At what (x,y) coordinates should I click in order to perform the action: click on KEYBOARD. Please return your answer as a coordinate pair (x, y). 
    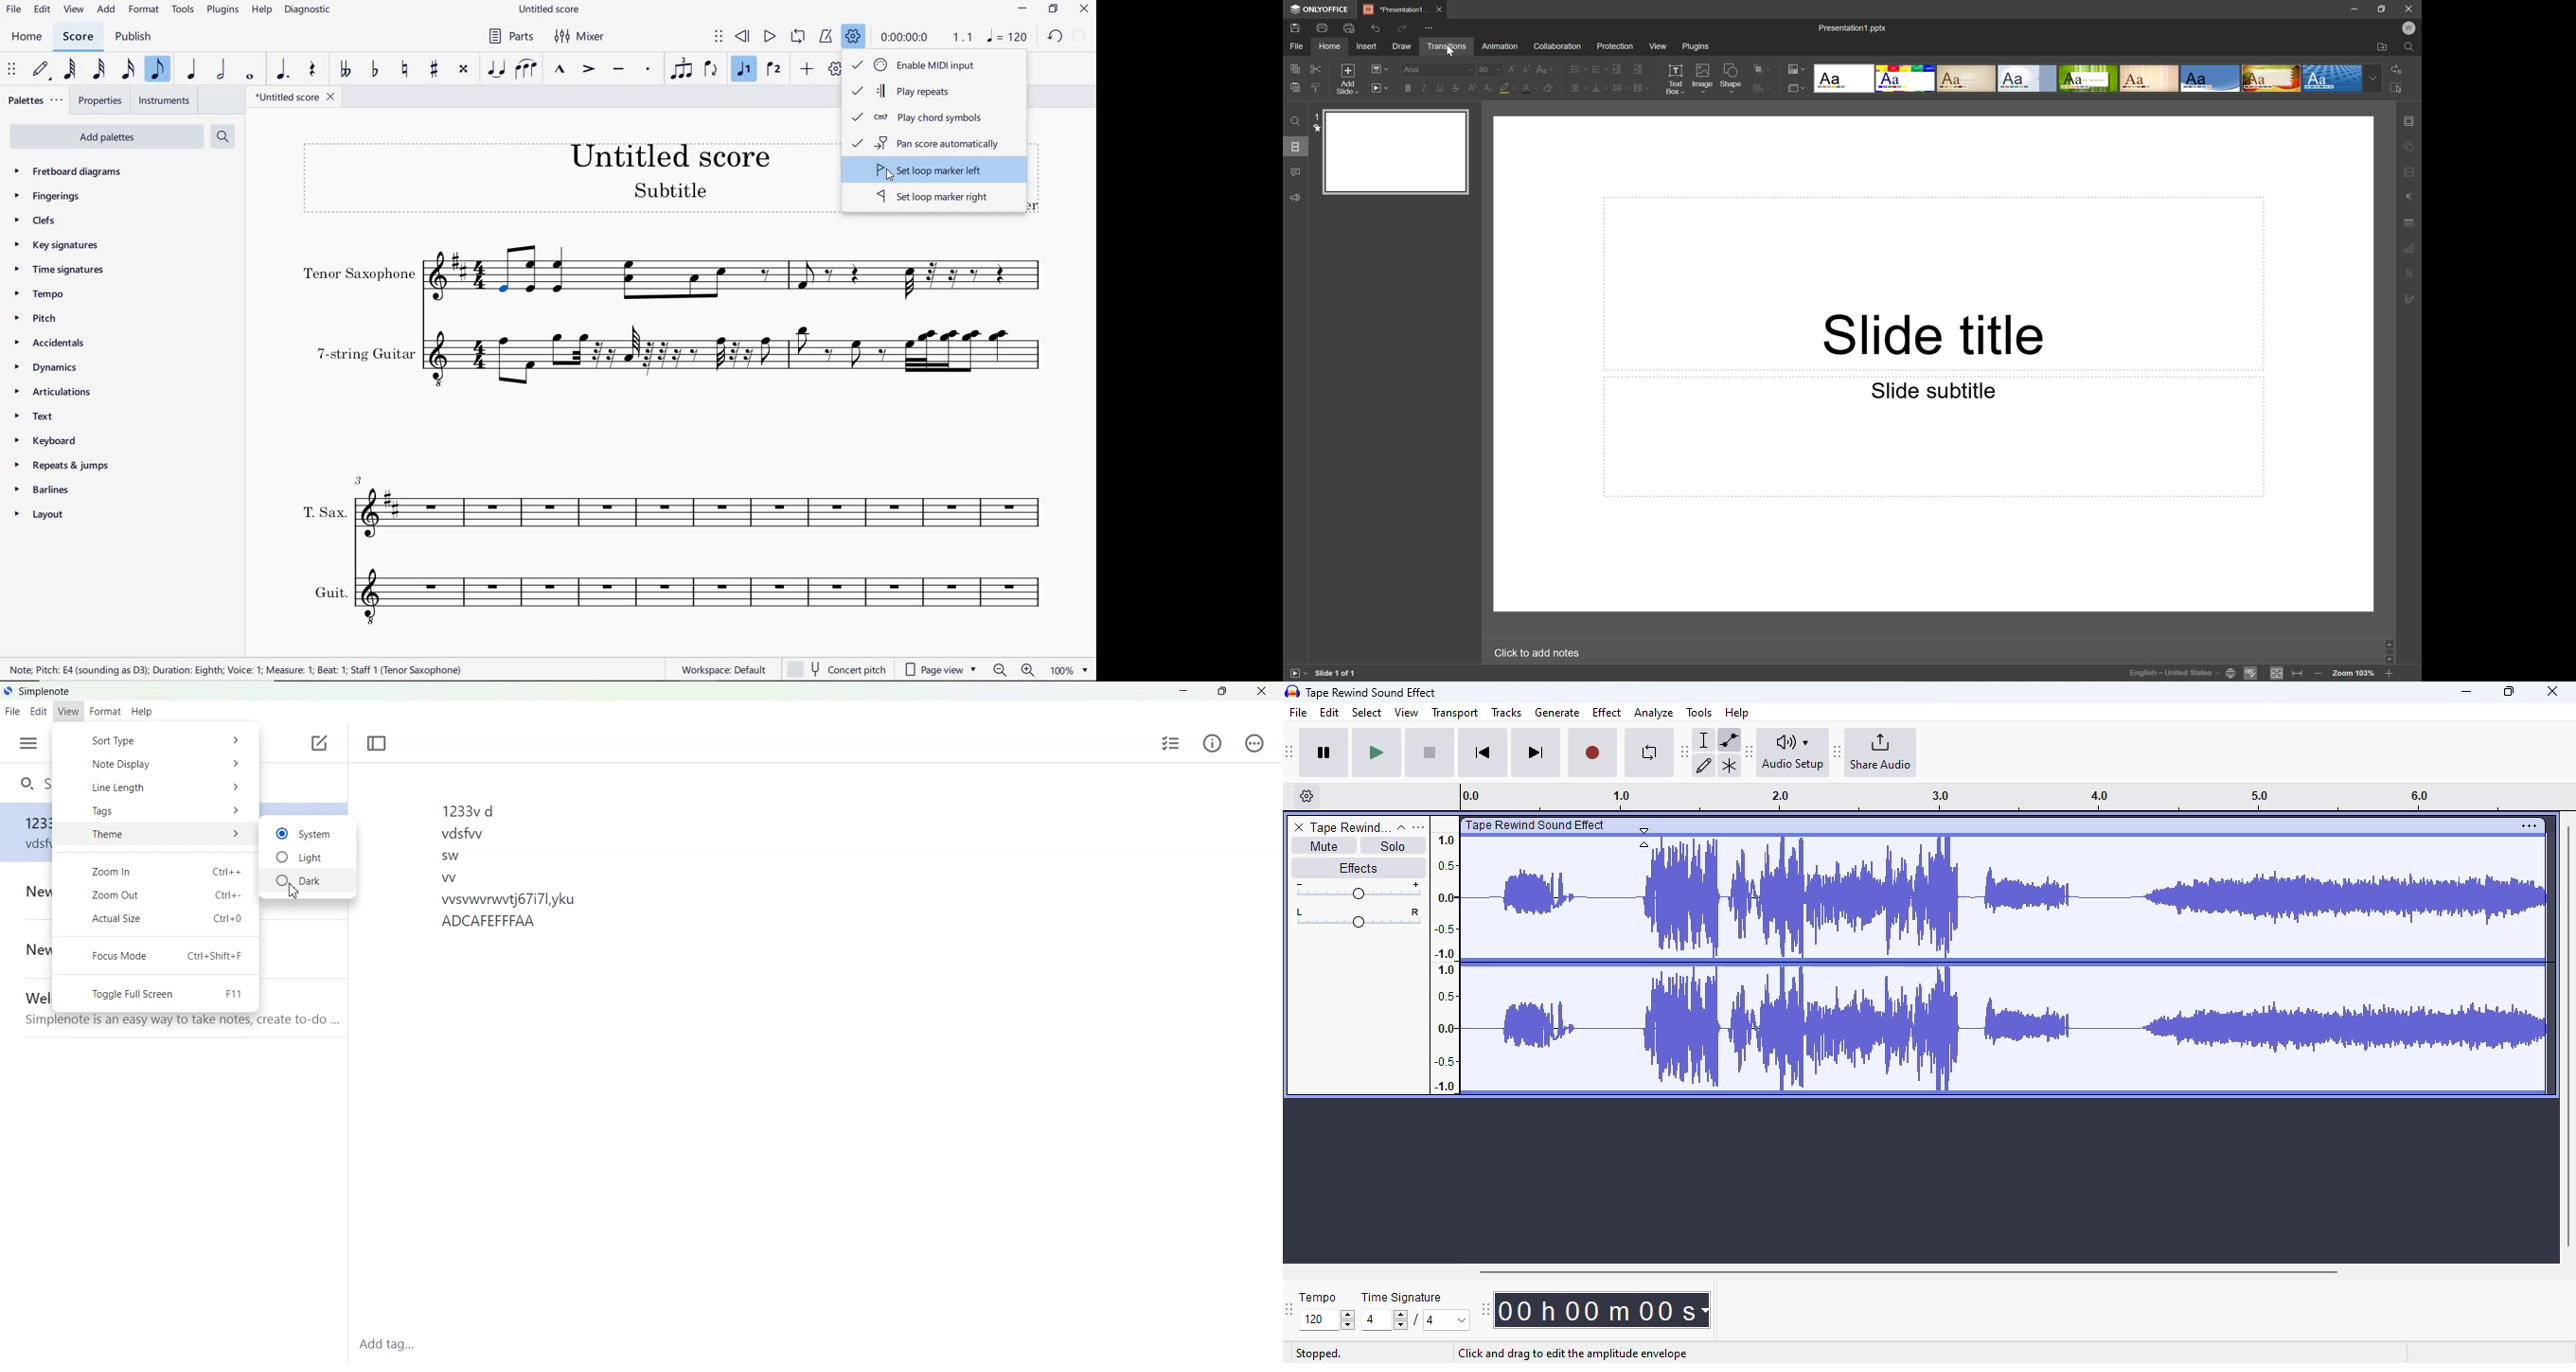
    Looking at the image, I should click on (44, 439).